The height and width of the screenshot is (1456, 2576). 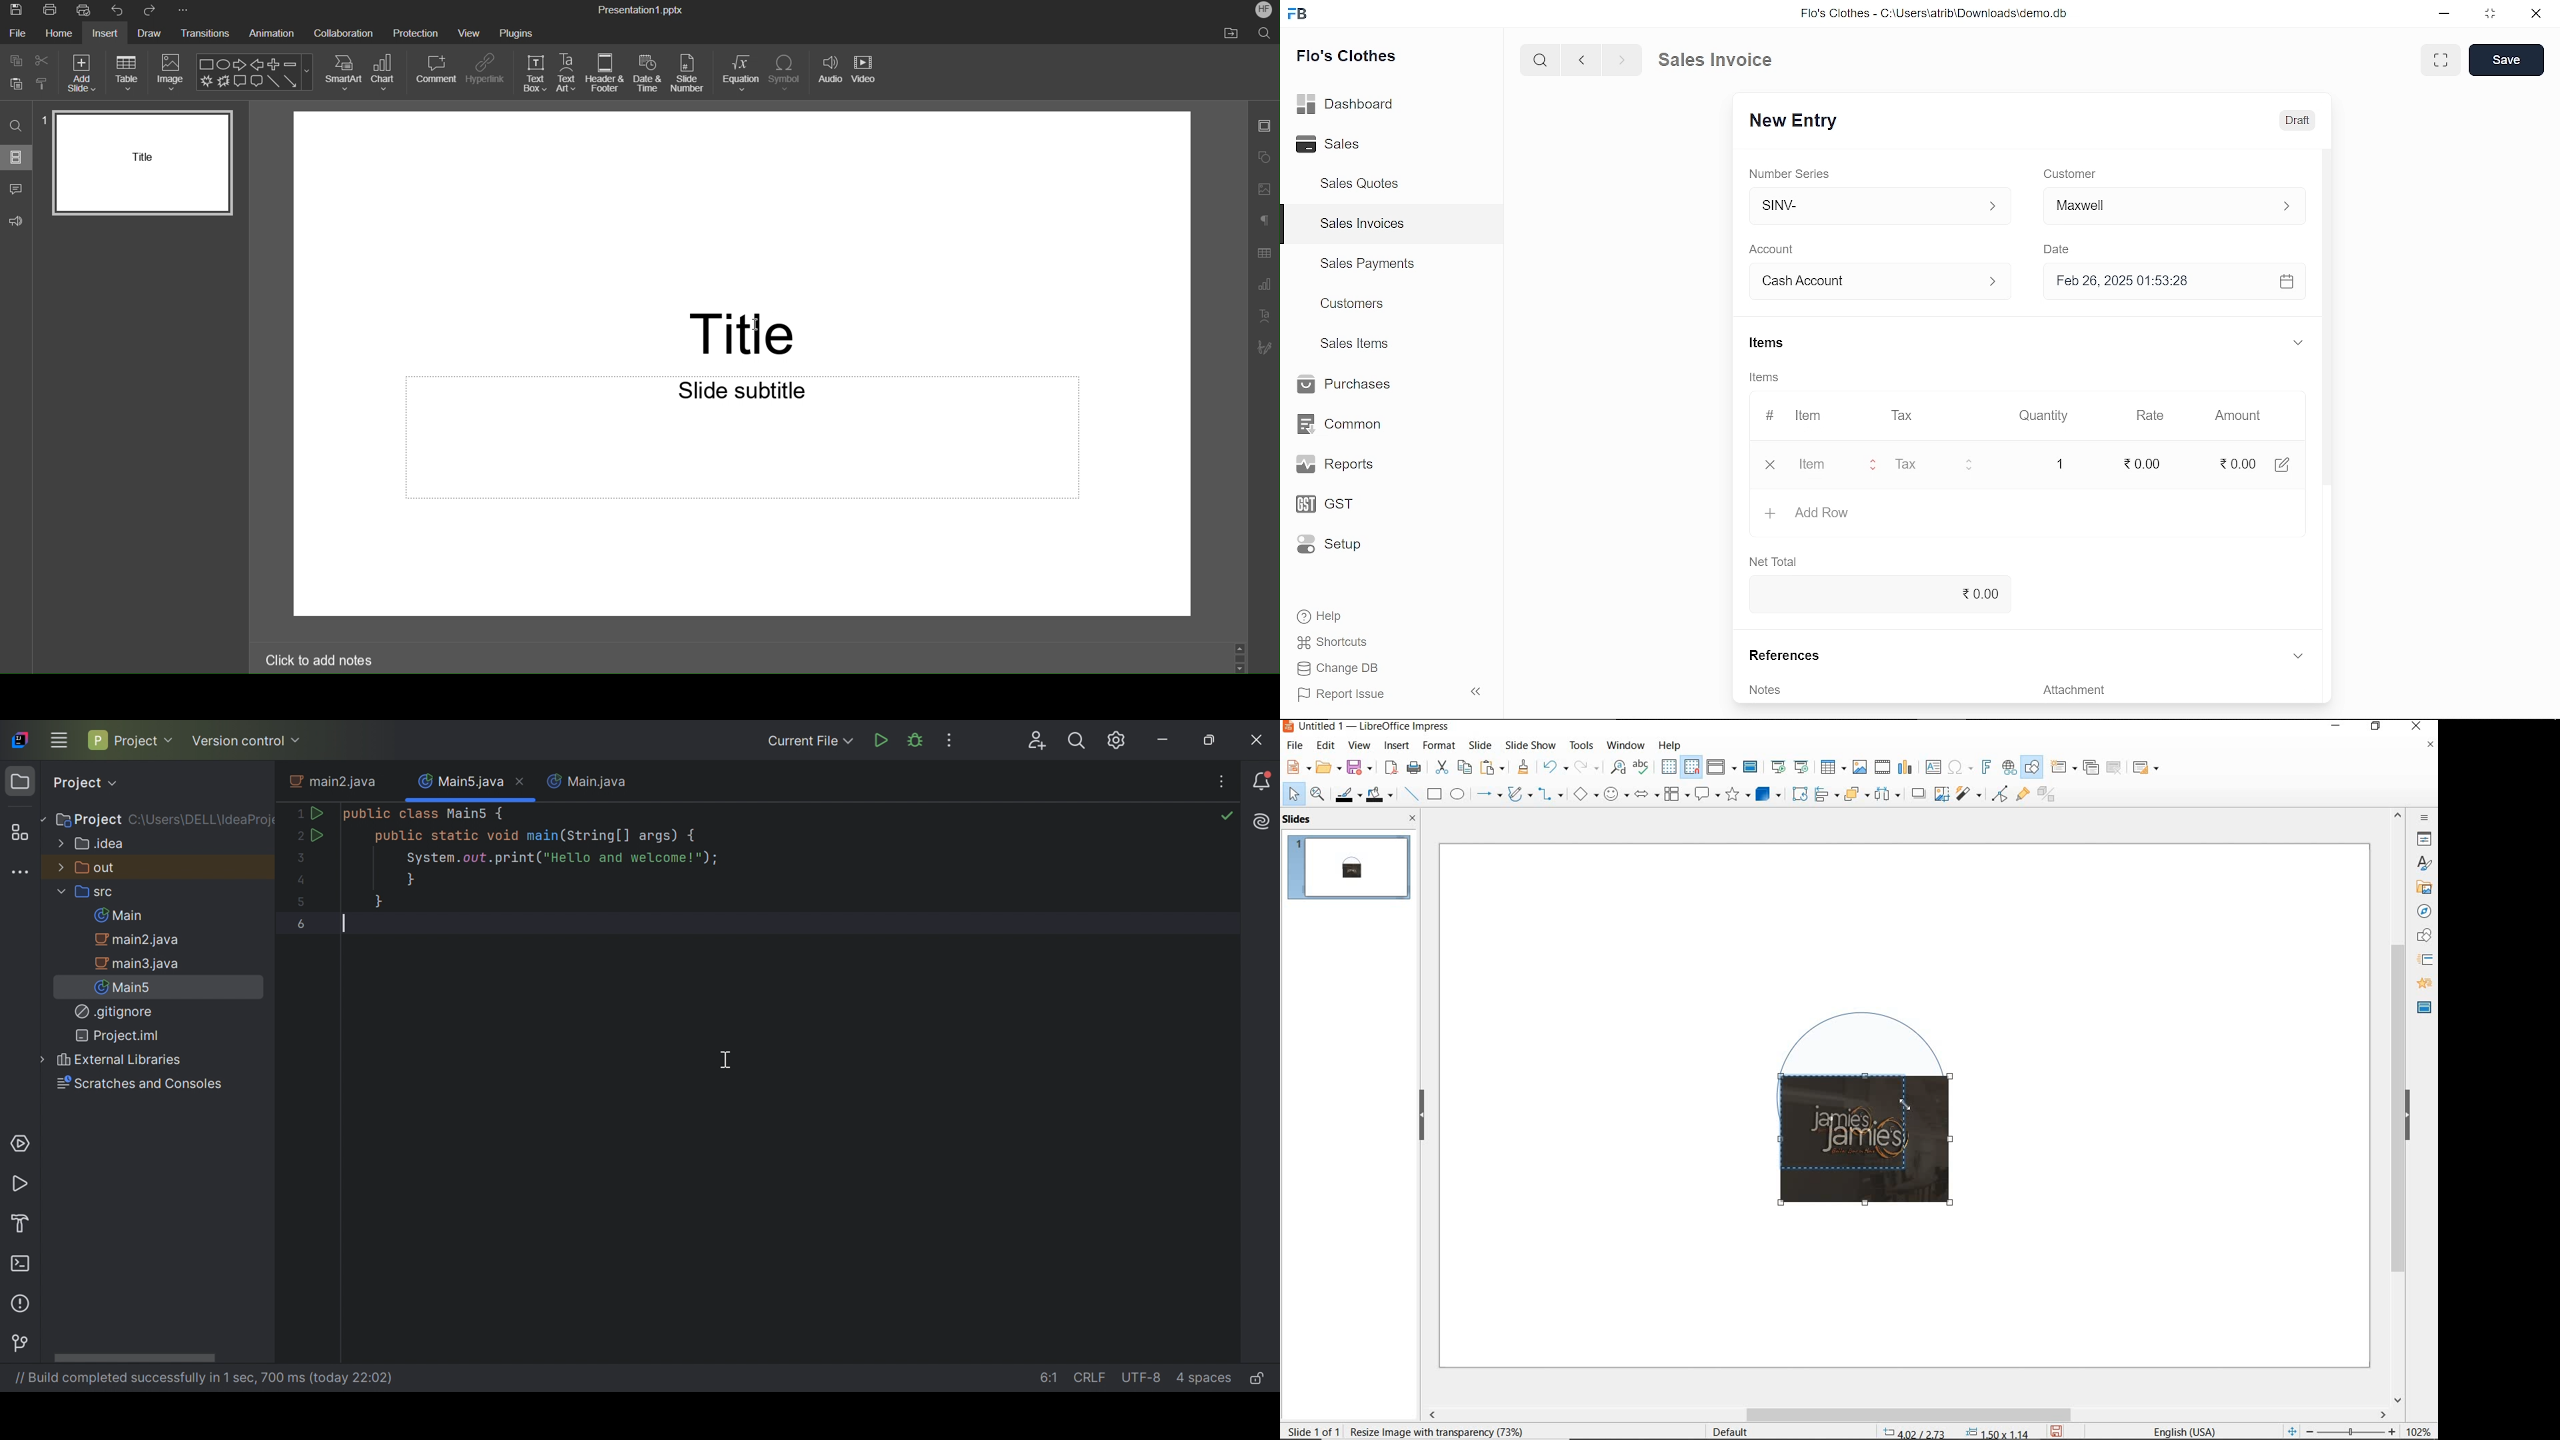 I want to click on close, so click(x=2534, y=15).